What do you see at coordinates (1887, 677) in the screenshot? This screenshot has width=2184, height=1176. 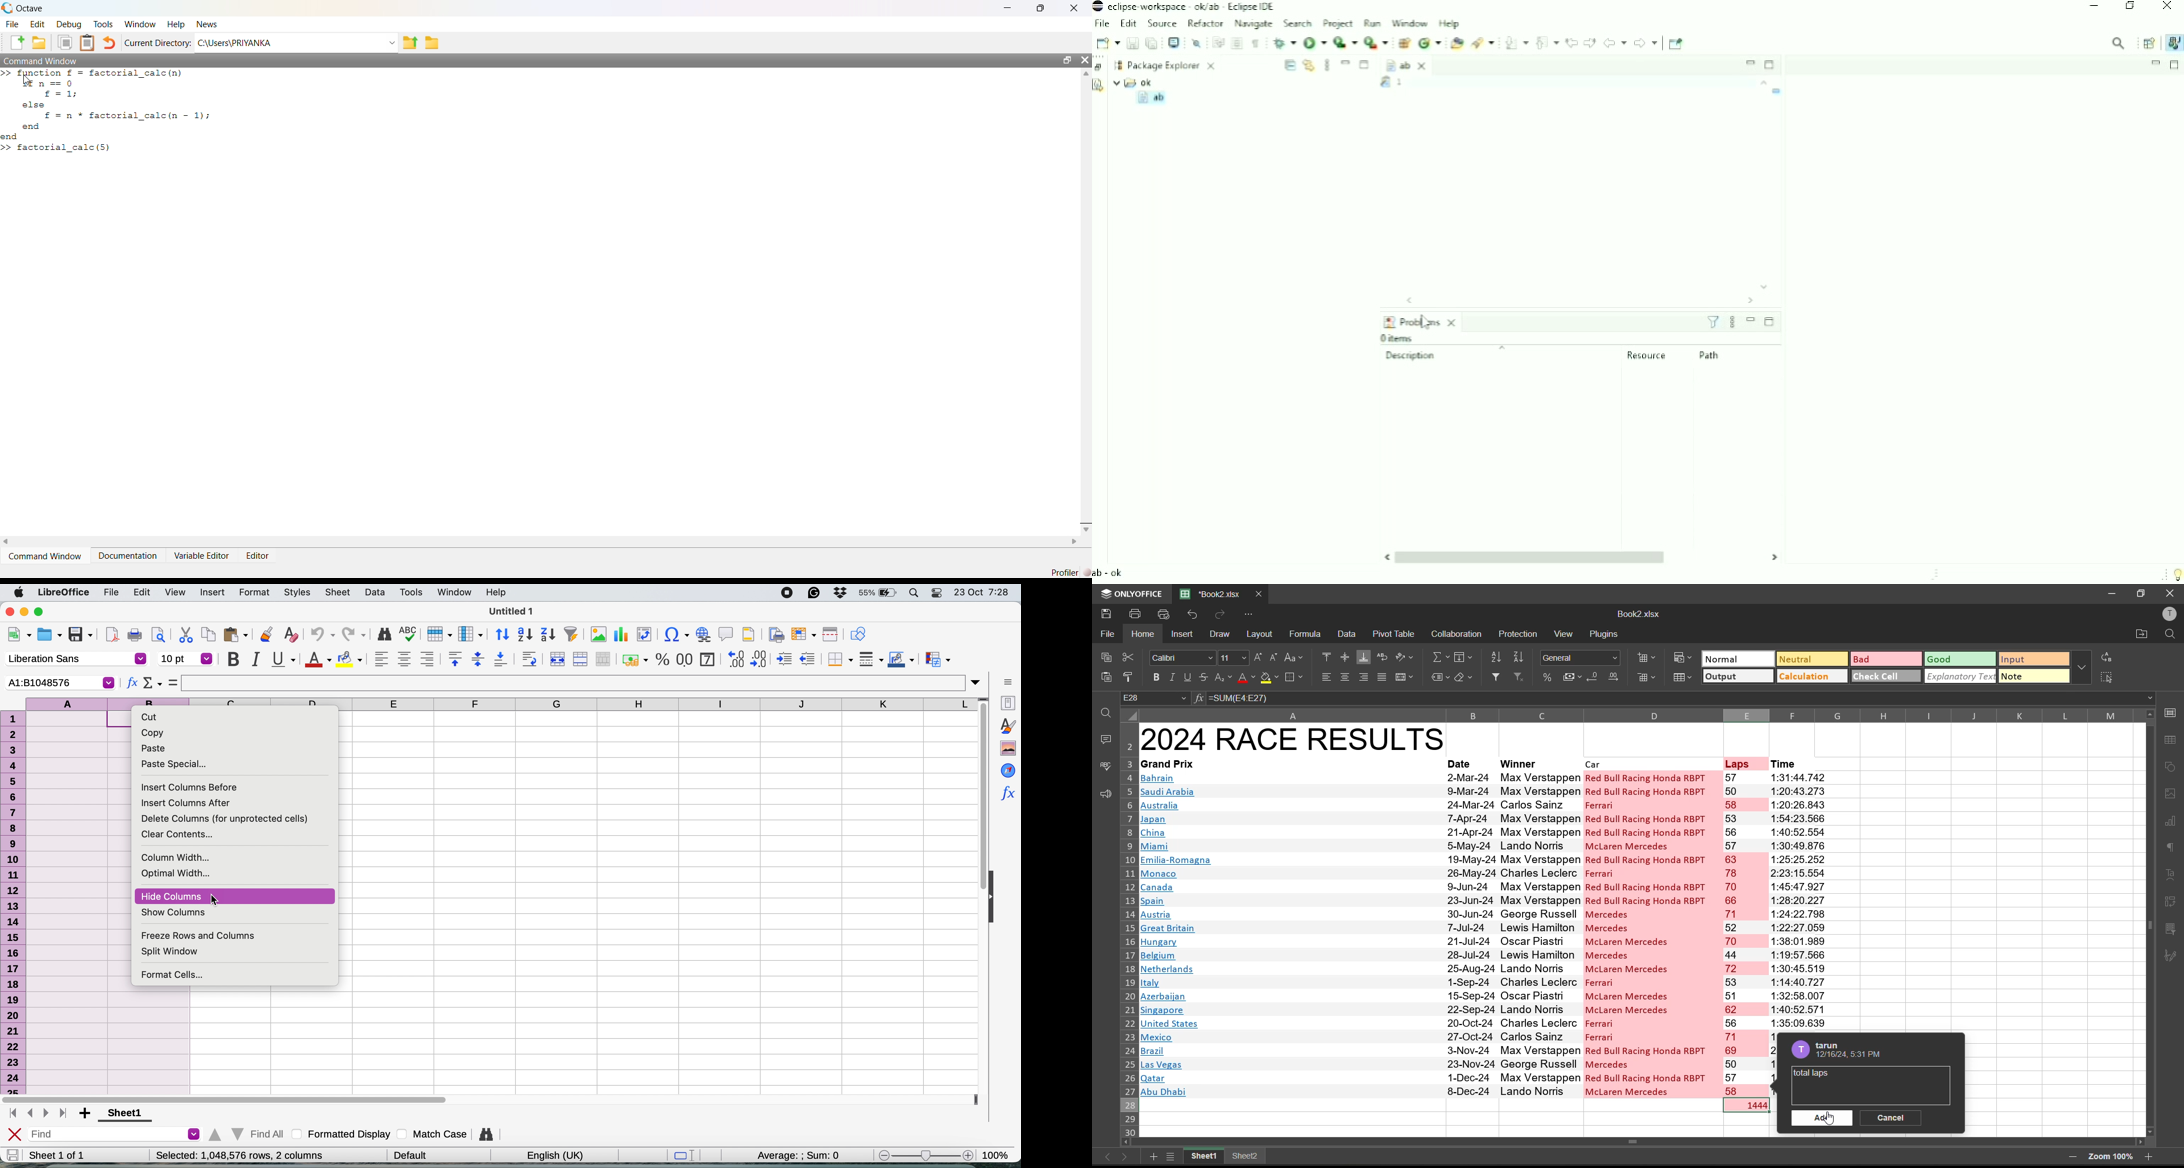 I see `check cell` at bounding box center [1887, 677].